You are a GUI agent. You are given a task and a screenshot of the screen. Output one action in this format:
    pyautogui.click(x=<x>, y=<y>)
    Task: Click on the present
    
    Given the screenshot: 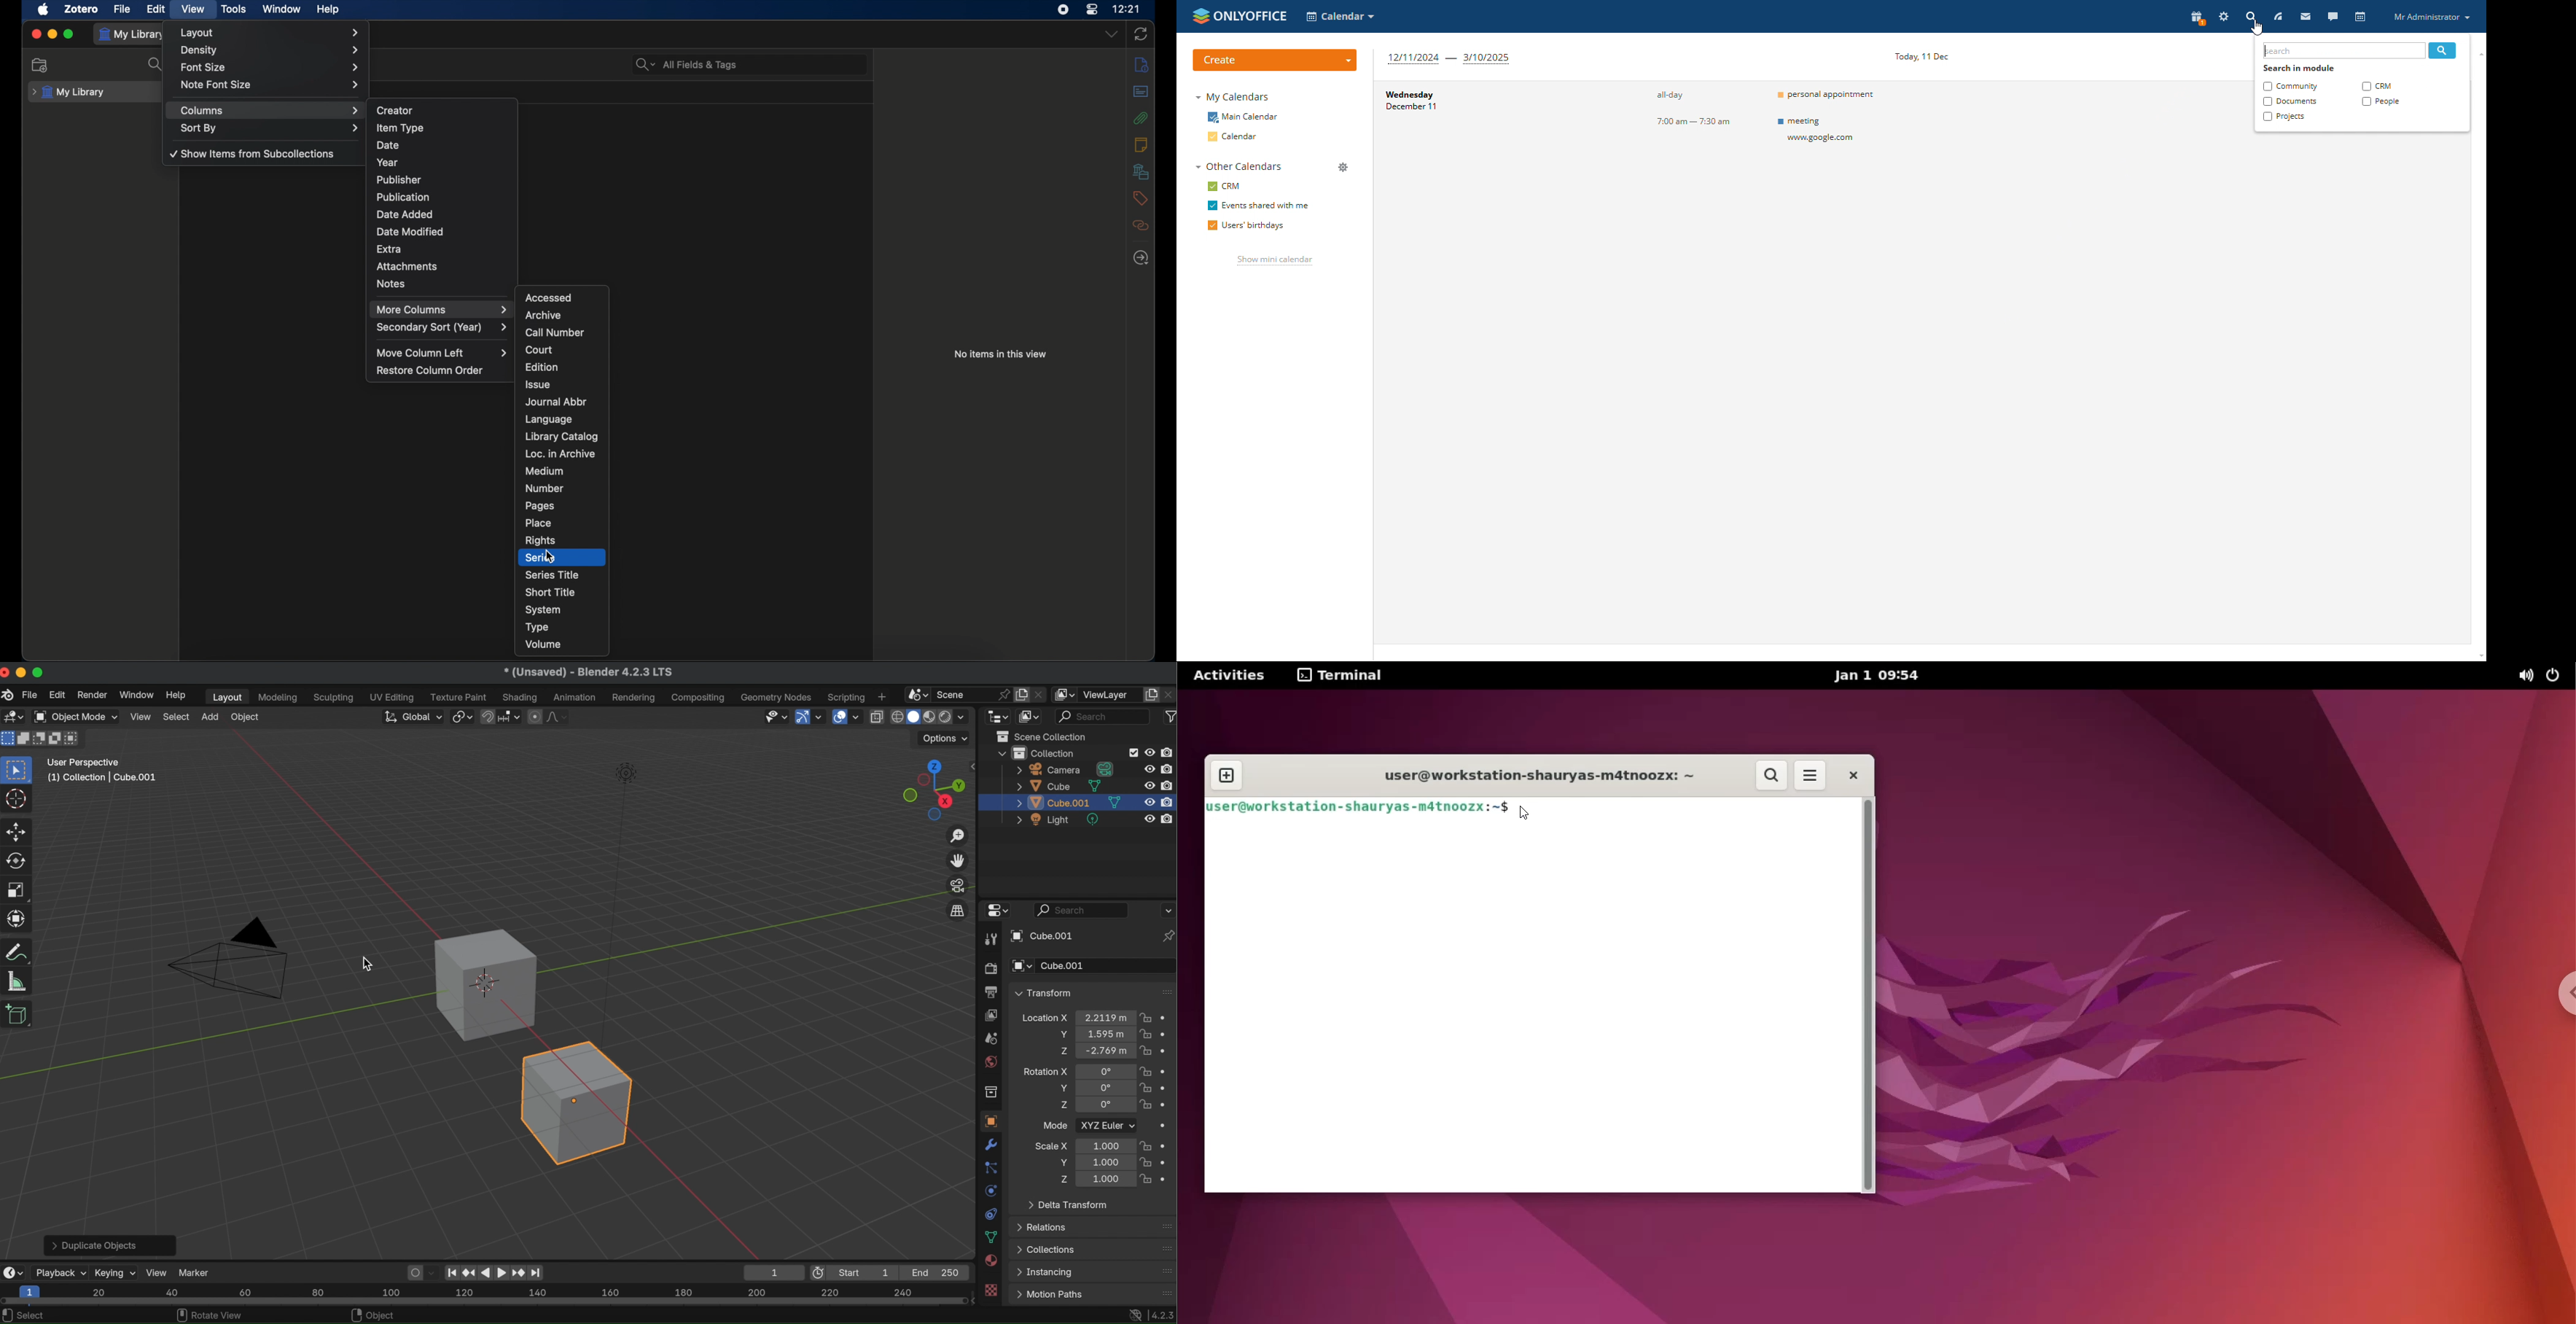 What is the action you would take?
    pyautogui.click(x=2197, y=18)
    